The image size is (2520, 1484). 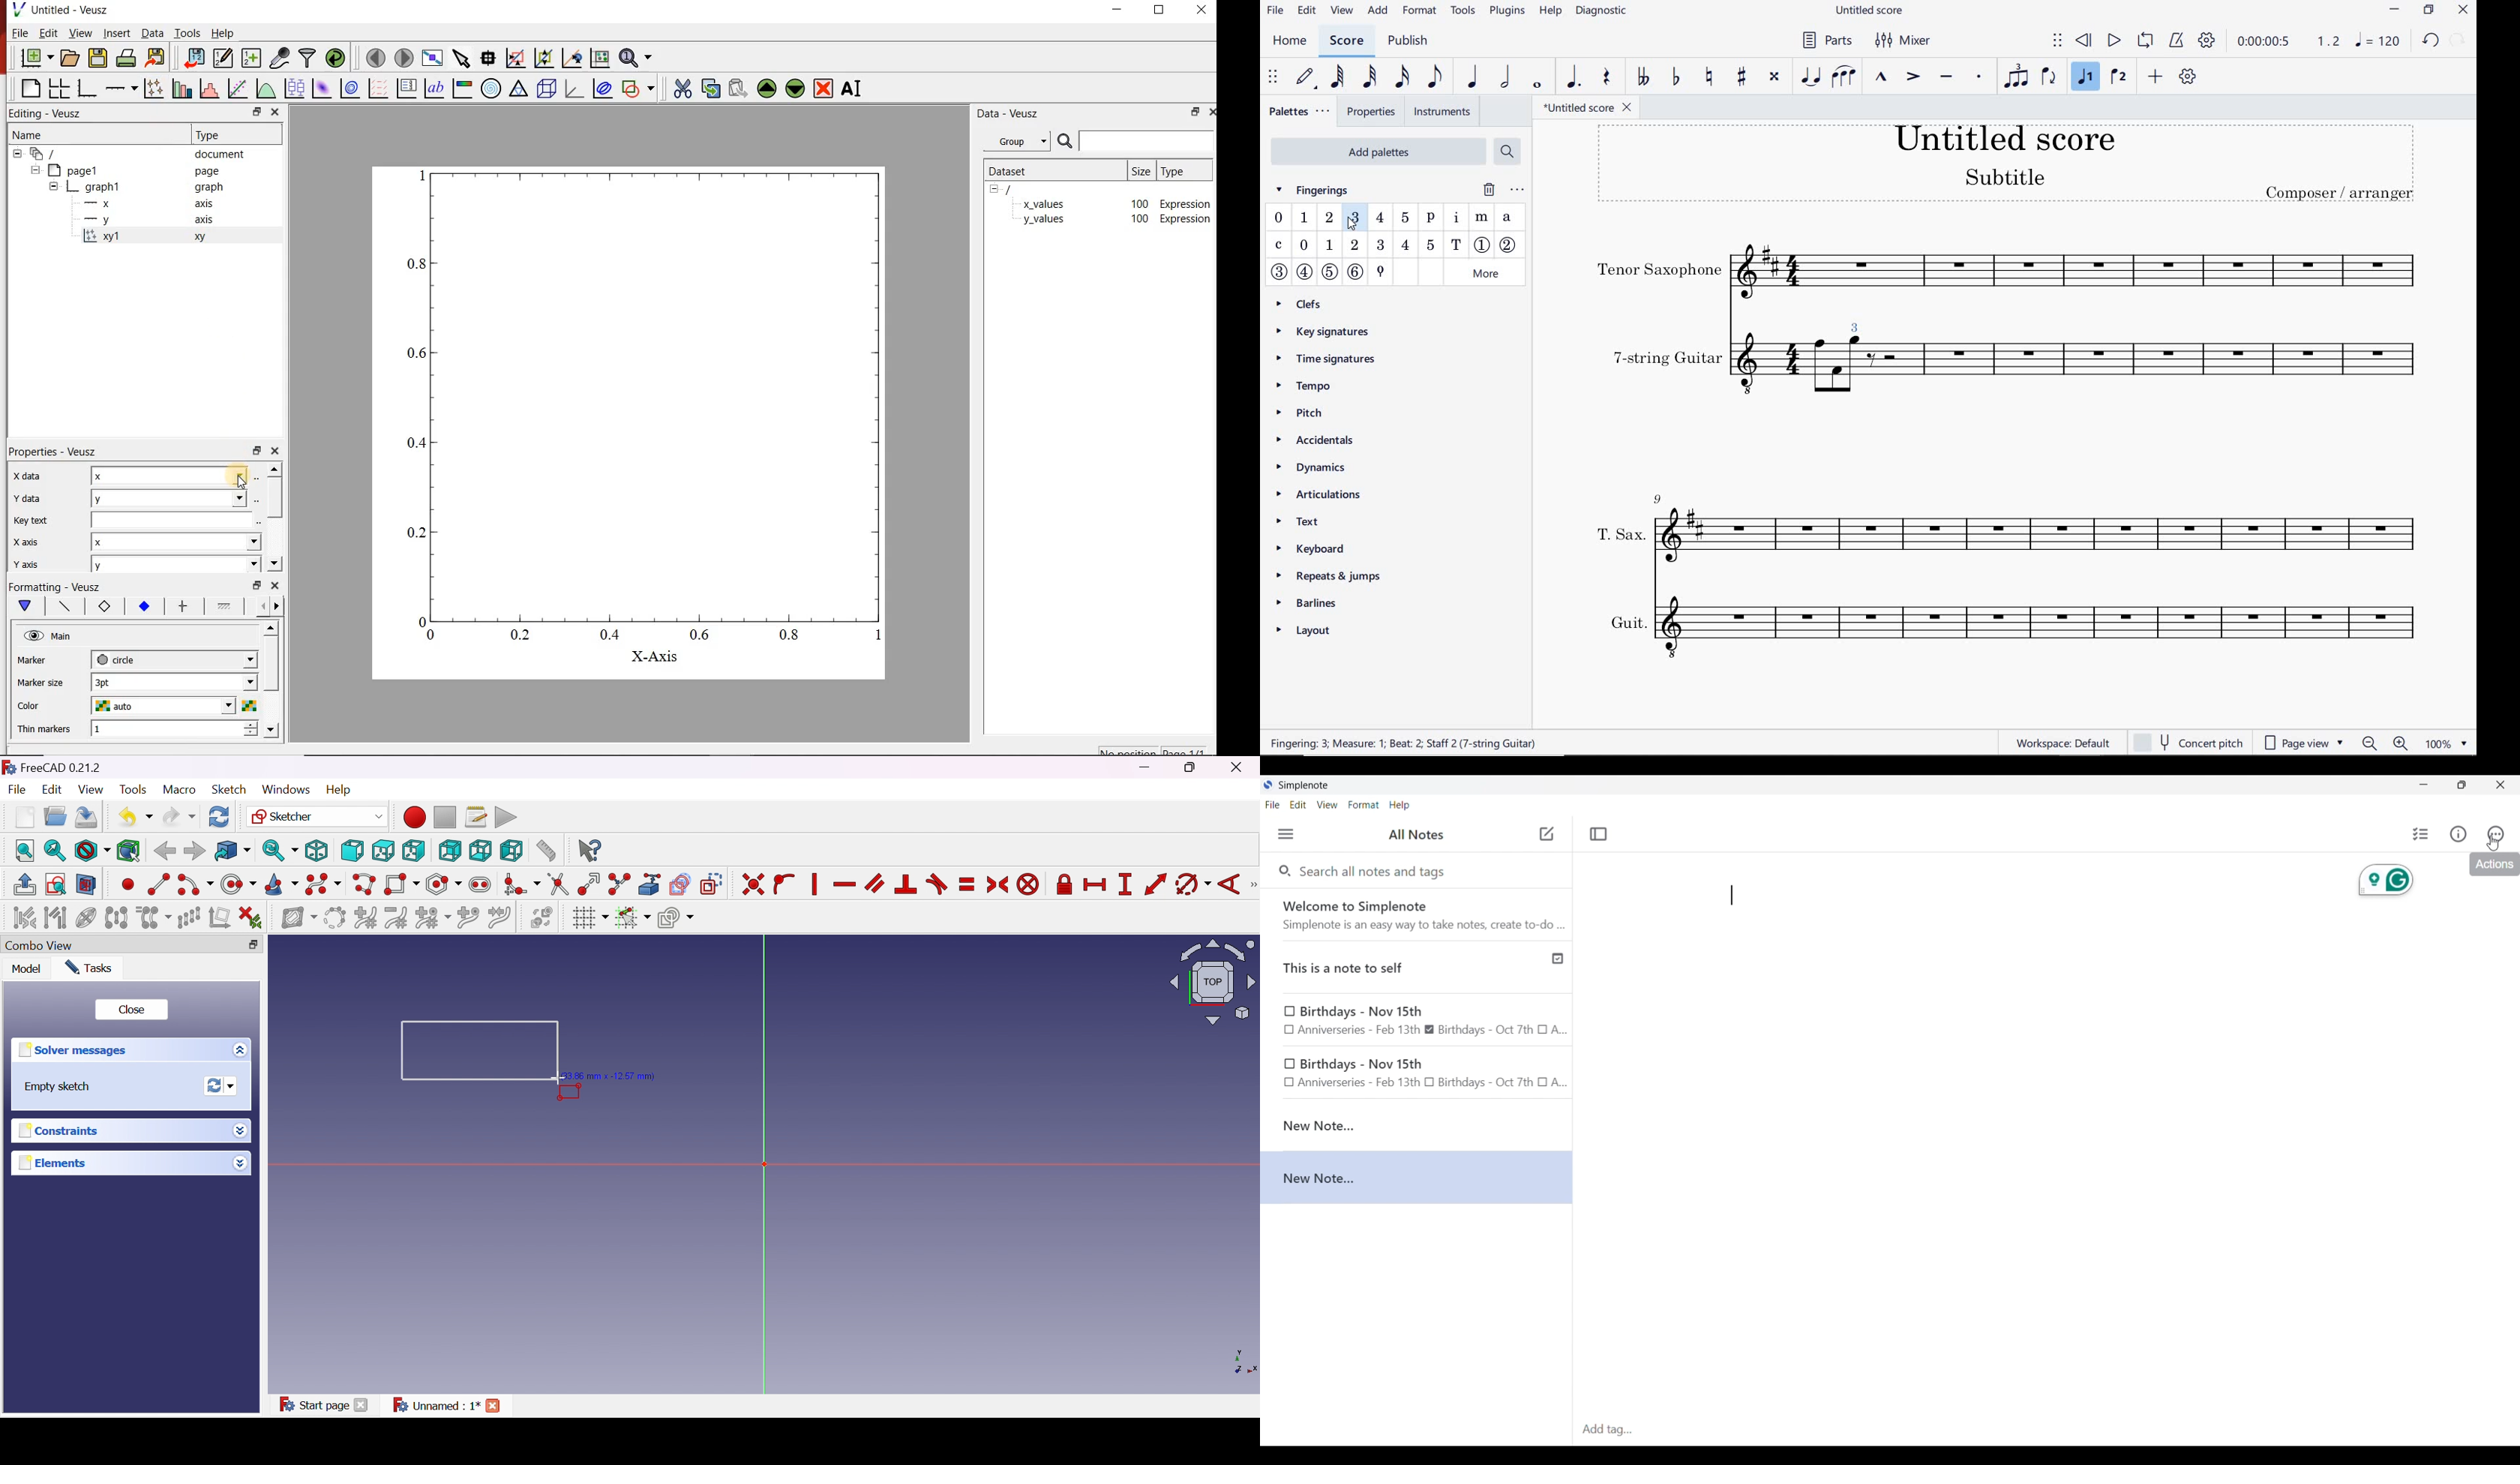 What do you see at coordinates (2461, 10) in the screenshot?
I see `CLOSE` at bounding box center [2461, 10].